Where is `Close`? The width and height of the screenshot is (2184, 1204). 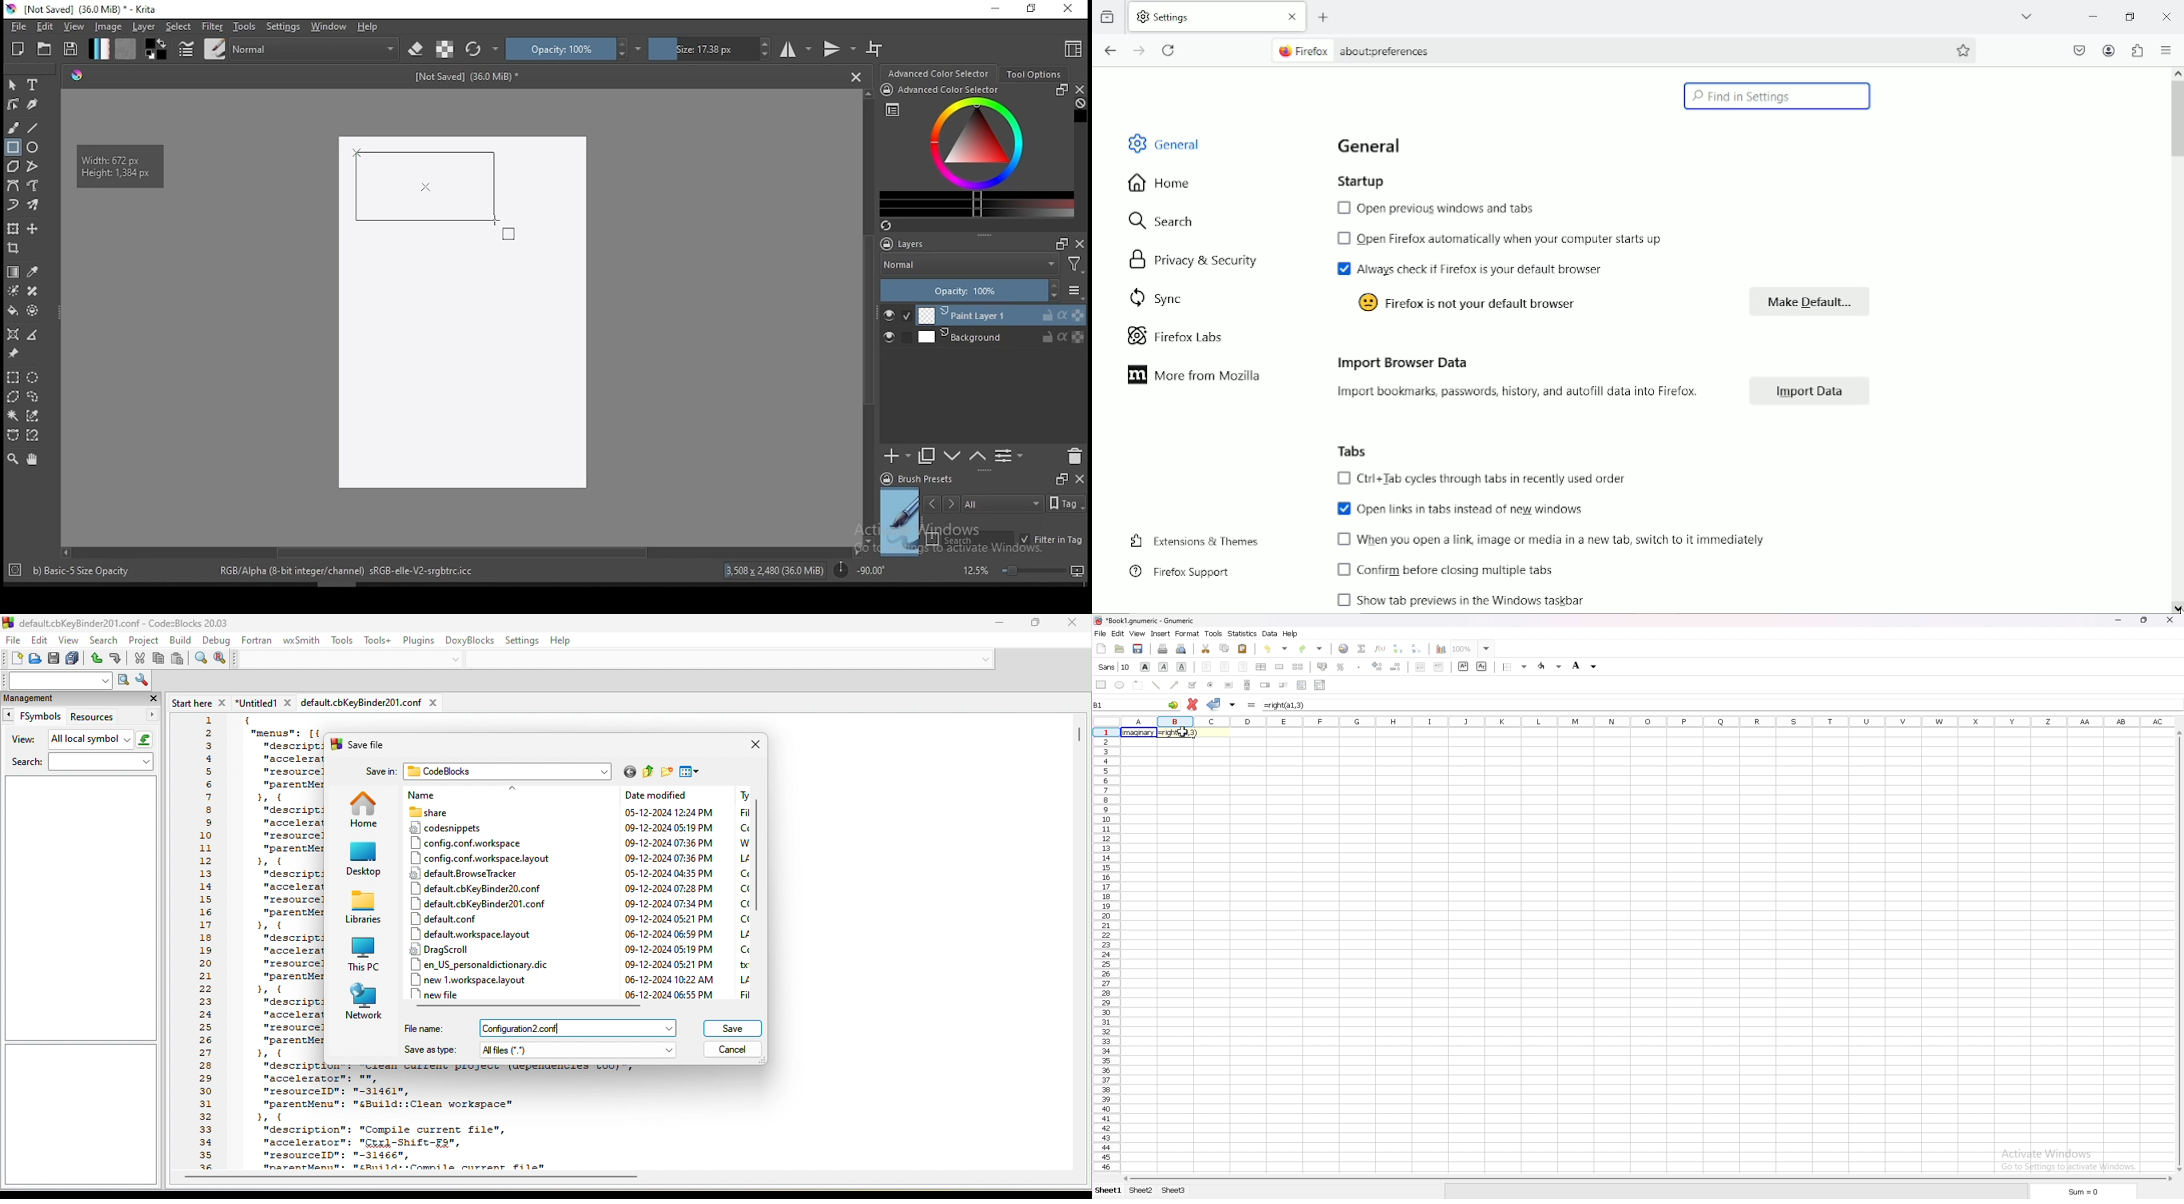 Close is located at coordinates (2166, 16).